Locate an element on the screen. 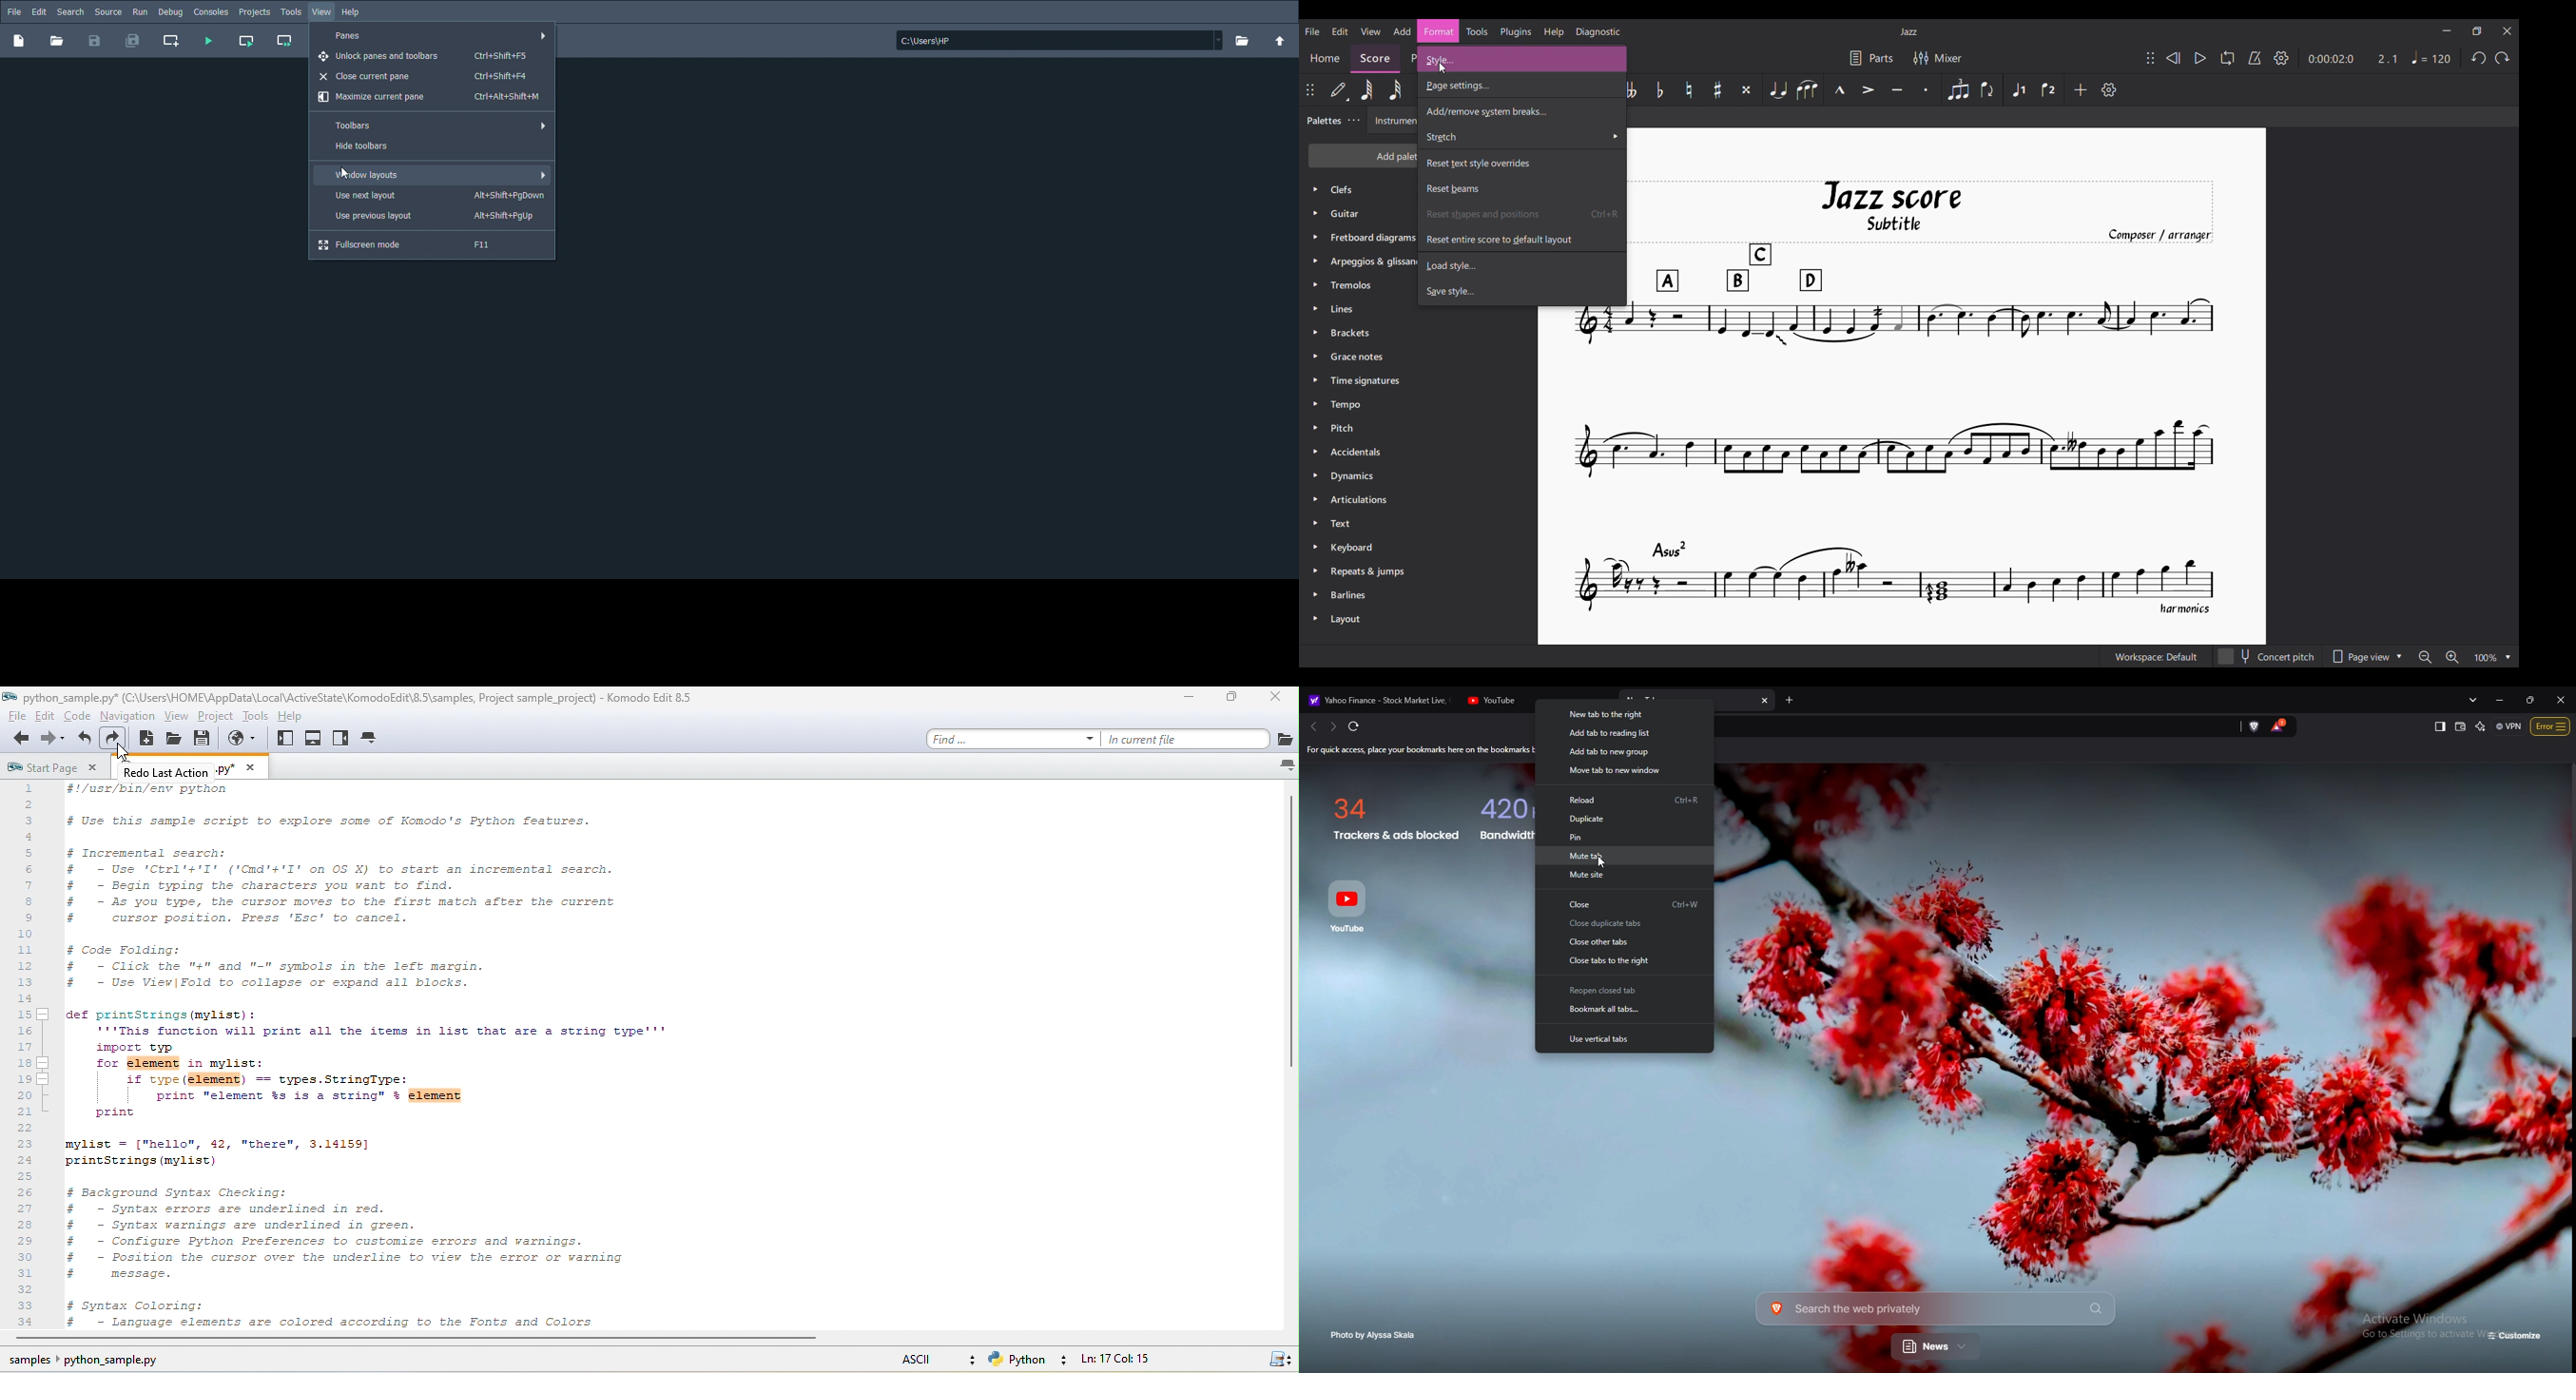 Image resolution: width=2576 pixels, height=1400 pixels. Pitch is located at coordinates (1345, 428).